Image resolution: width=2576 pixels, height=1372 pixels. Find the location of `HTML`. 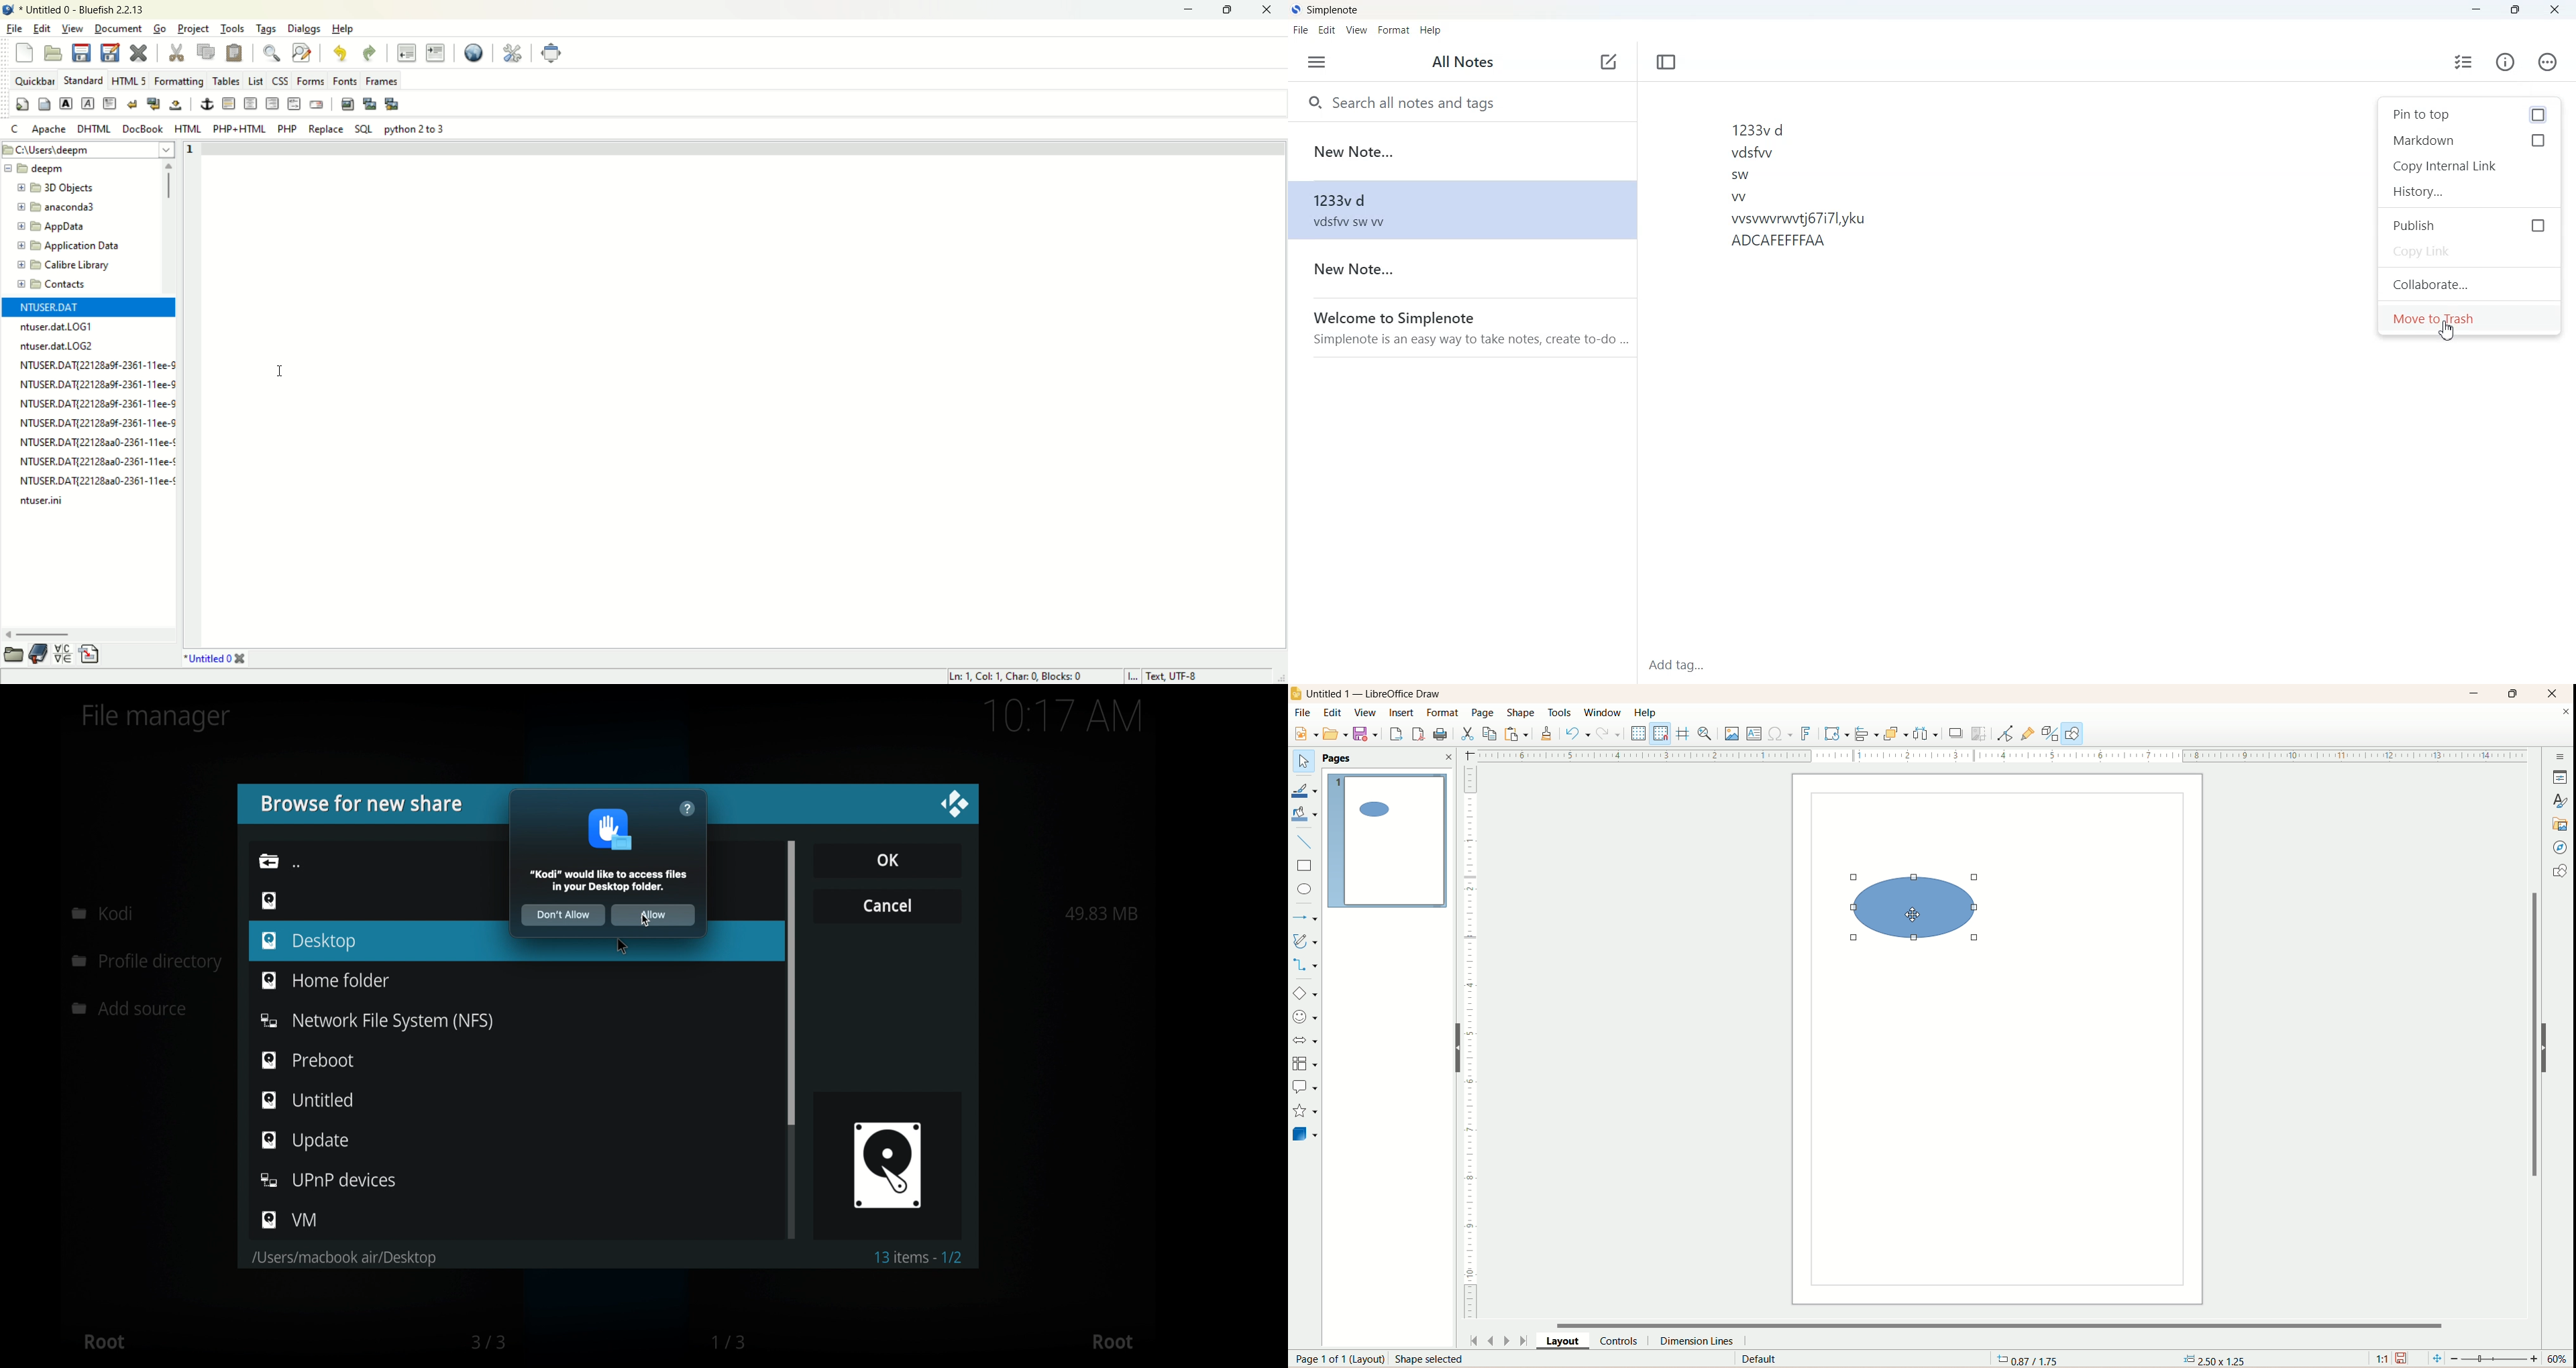

HTML is located at coordinates (189, 128).